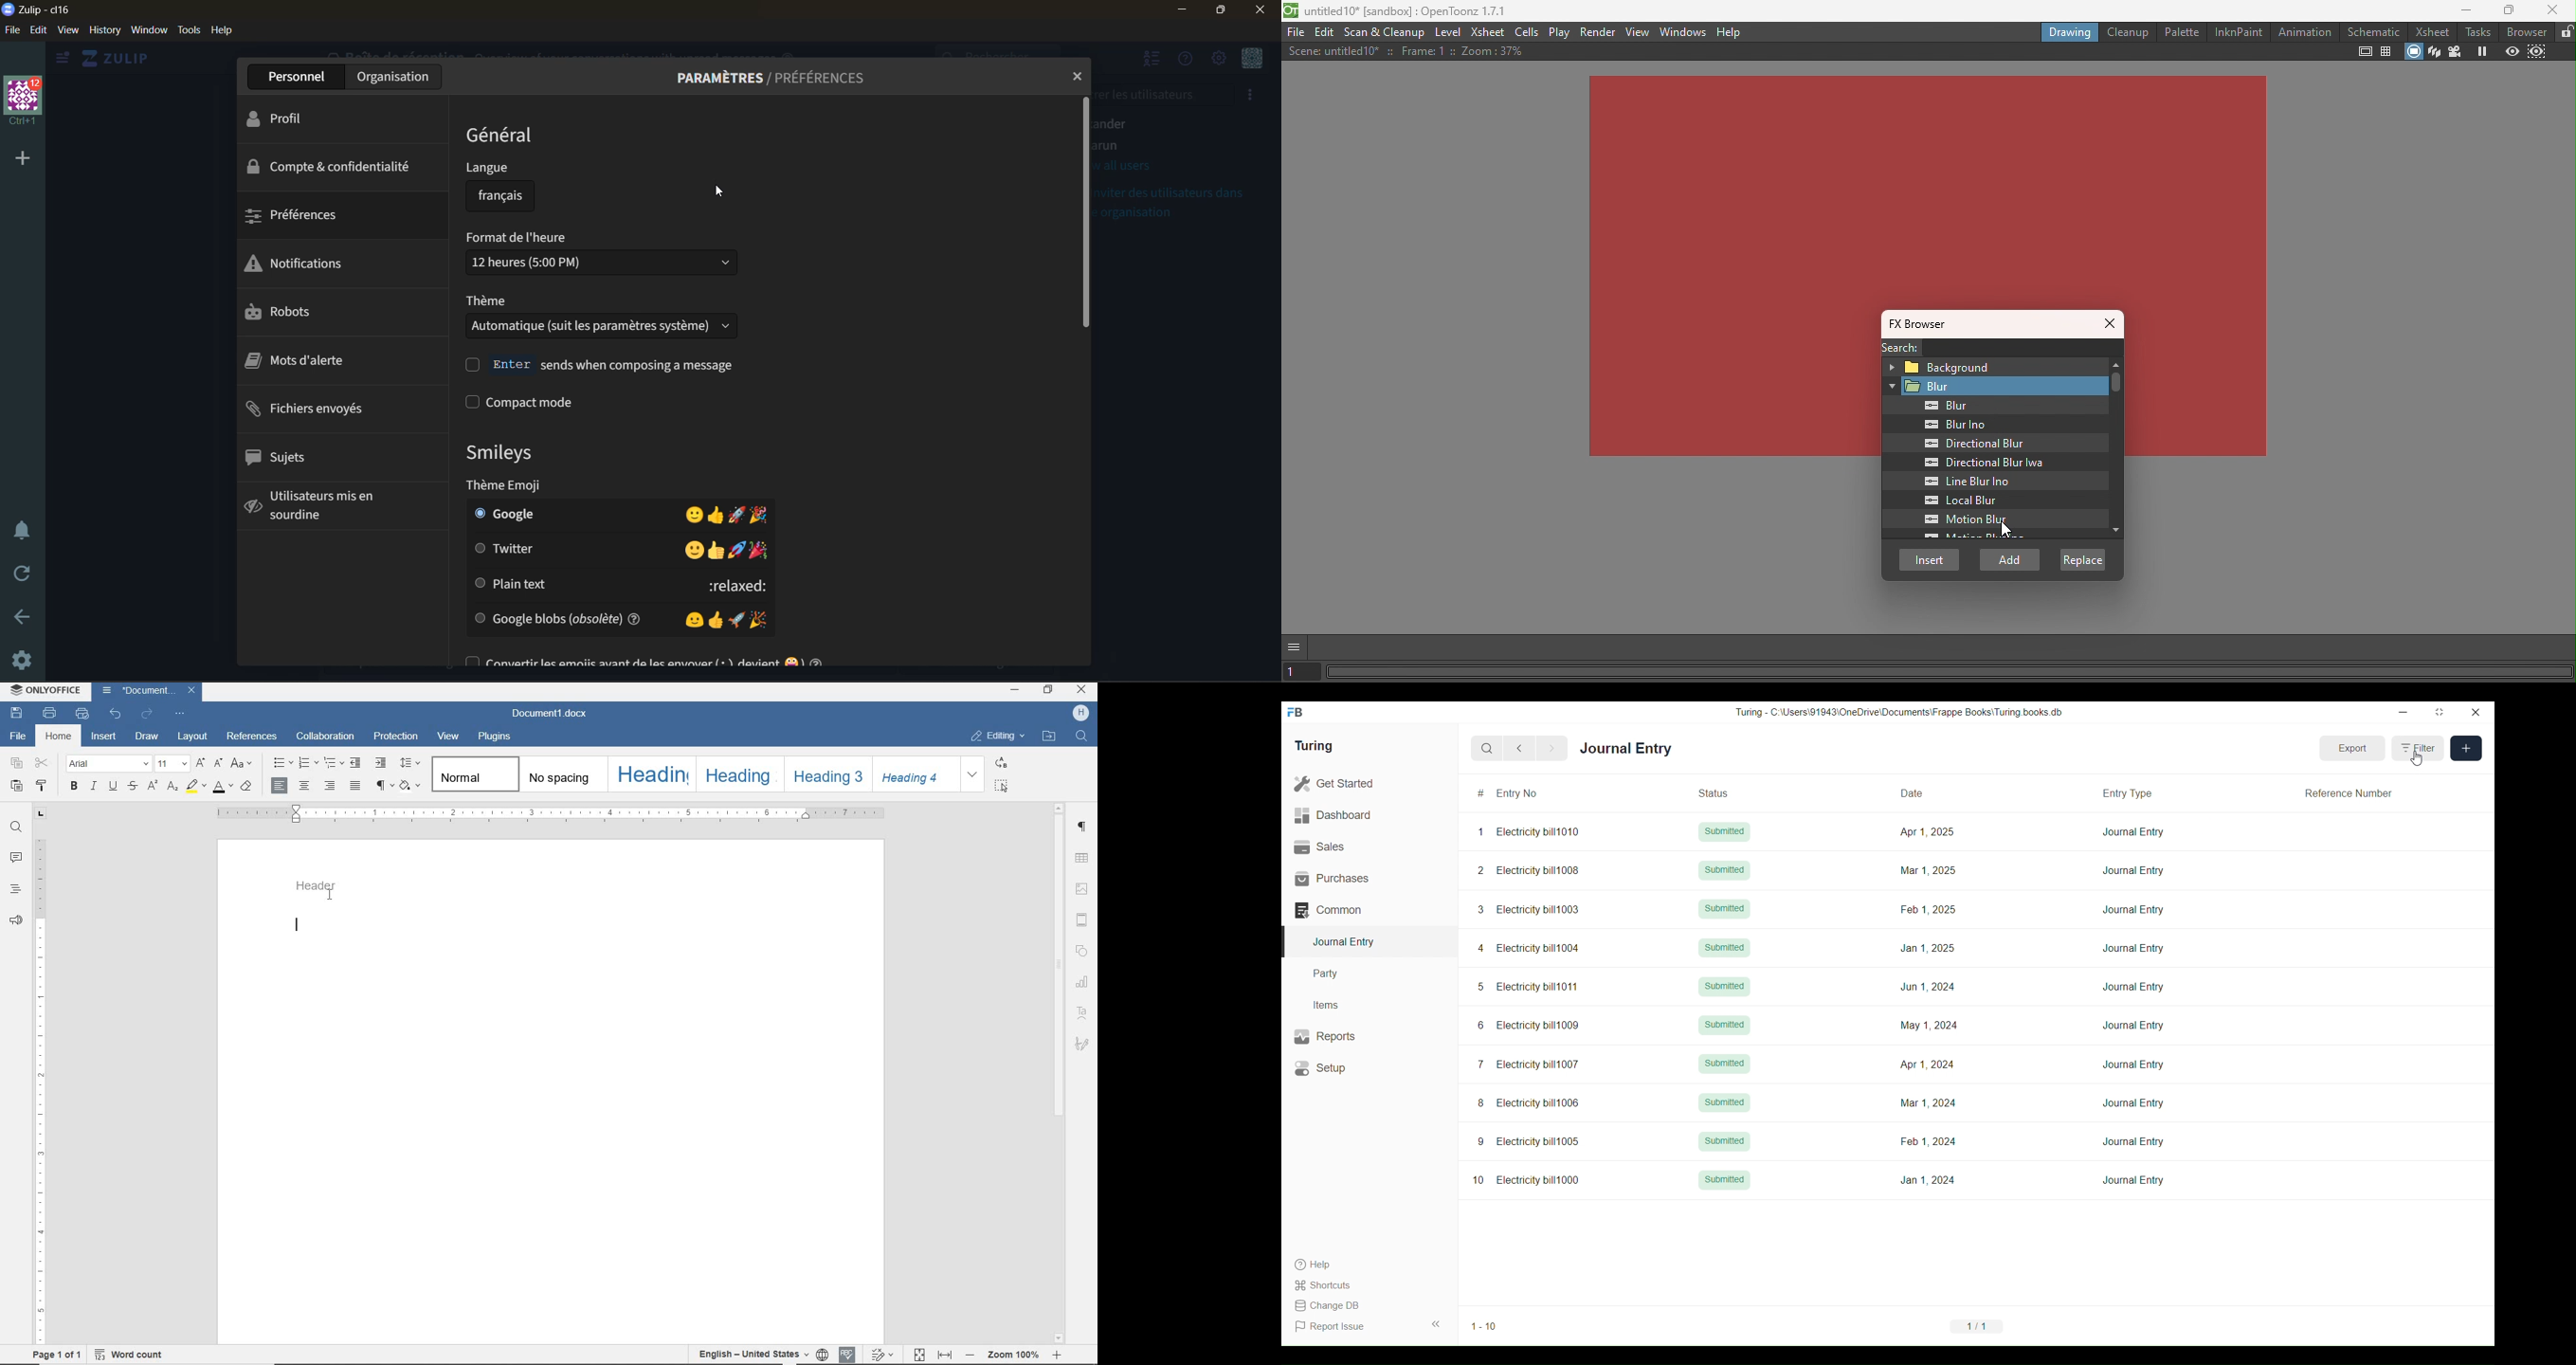  Describe the element at coordinates (1527, 1180) in the screenshot. I see `10 Electricity bill1000` at that location.